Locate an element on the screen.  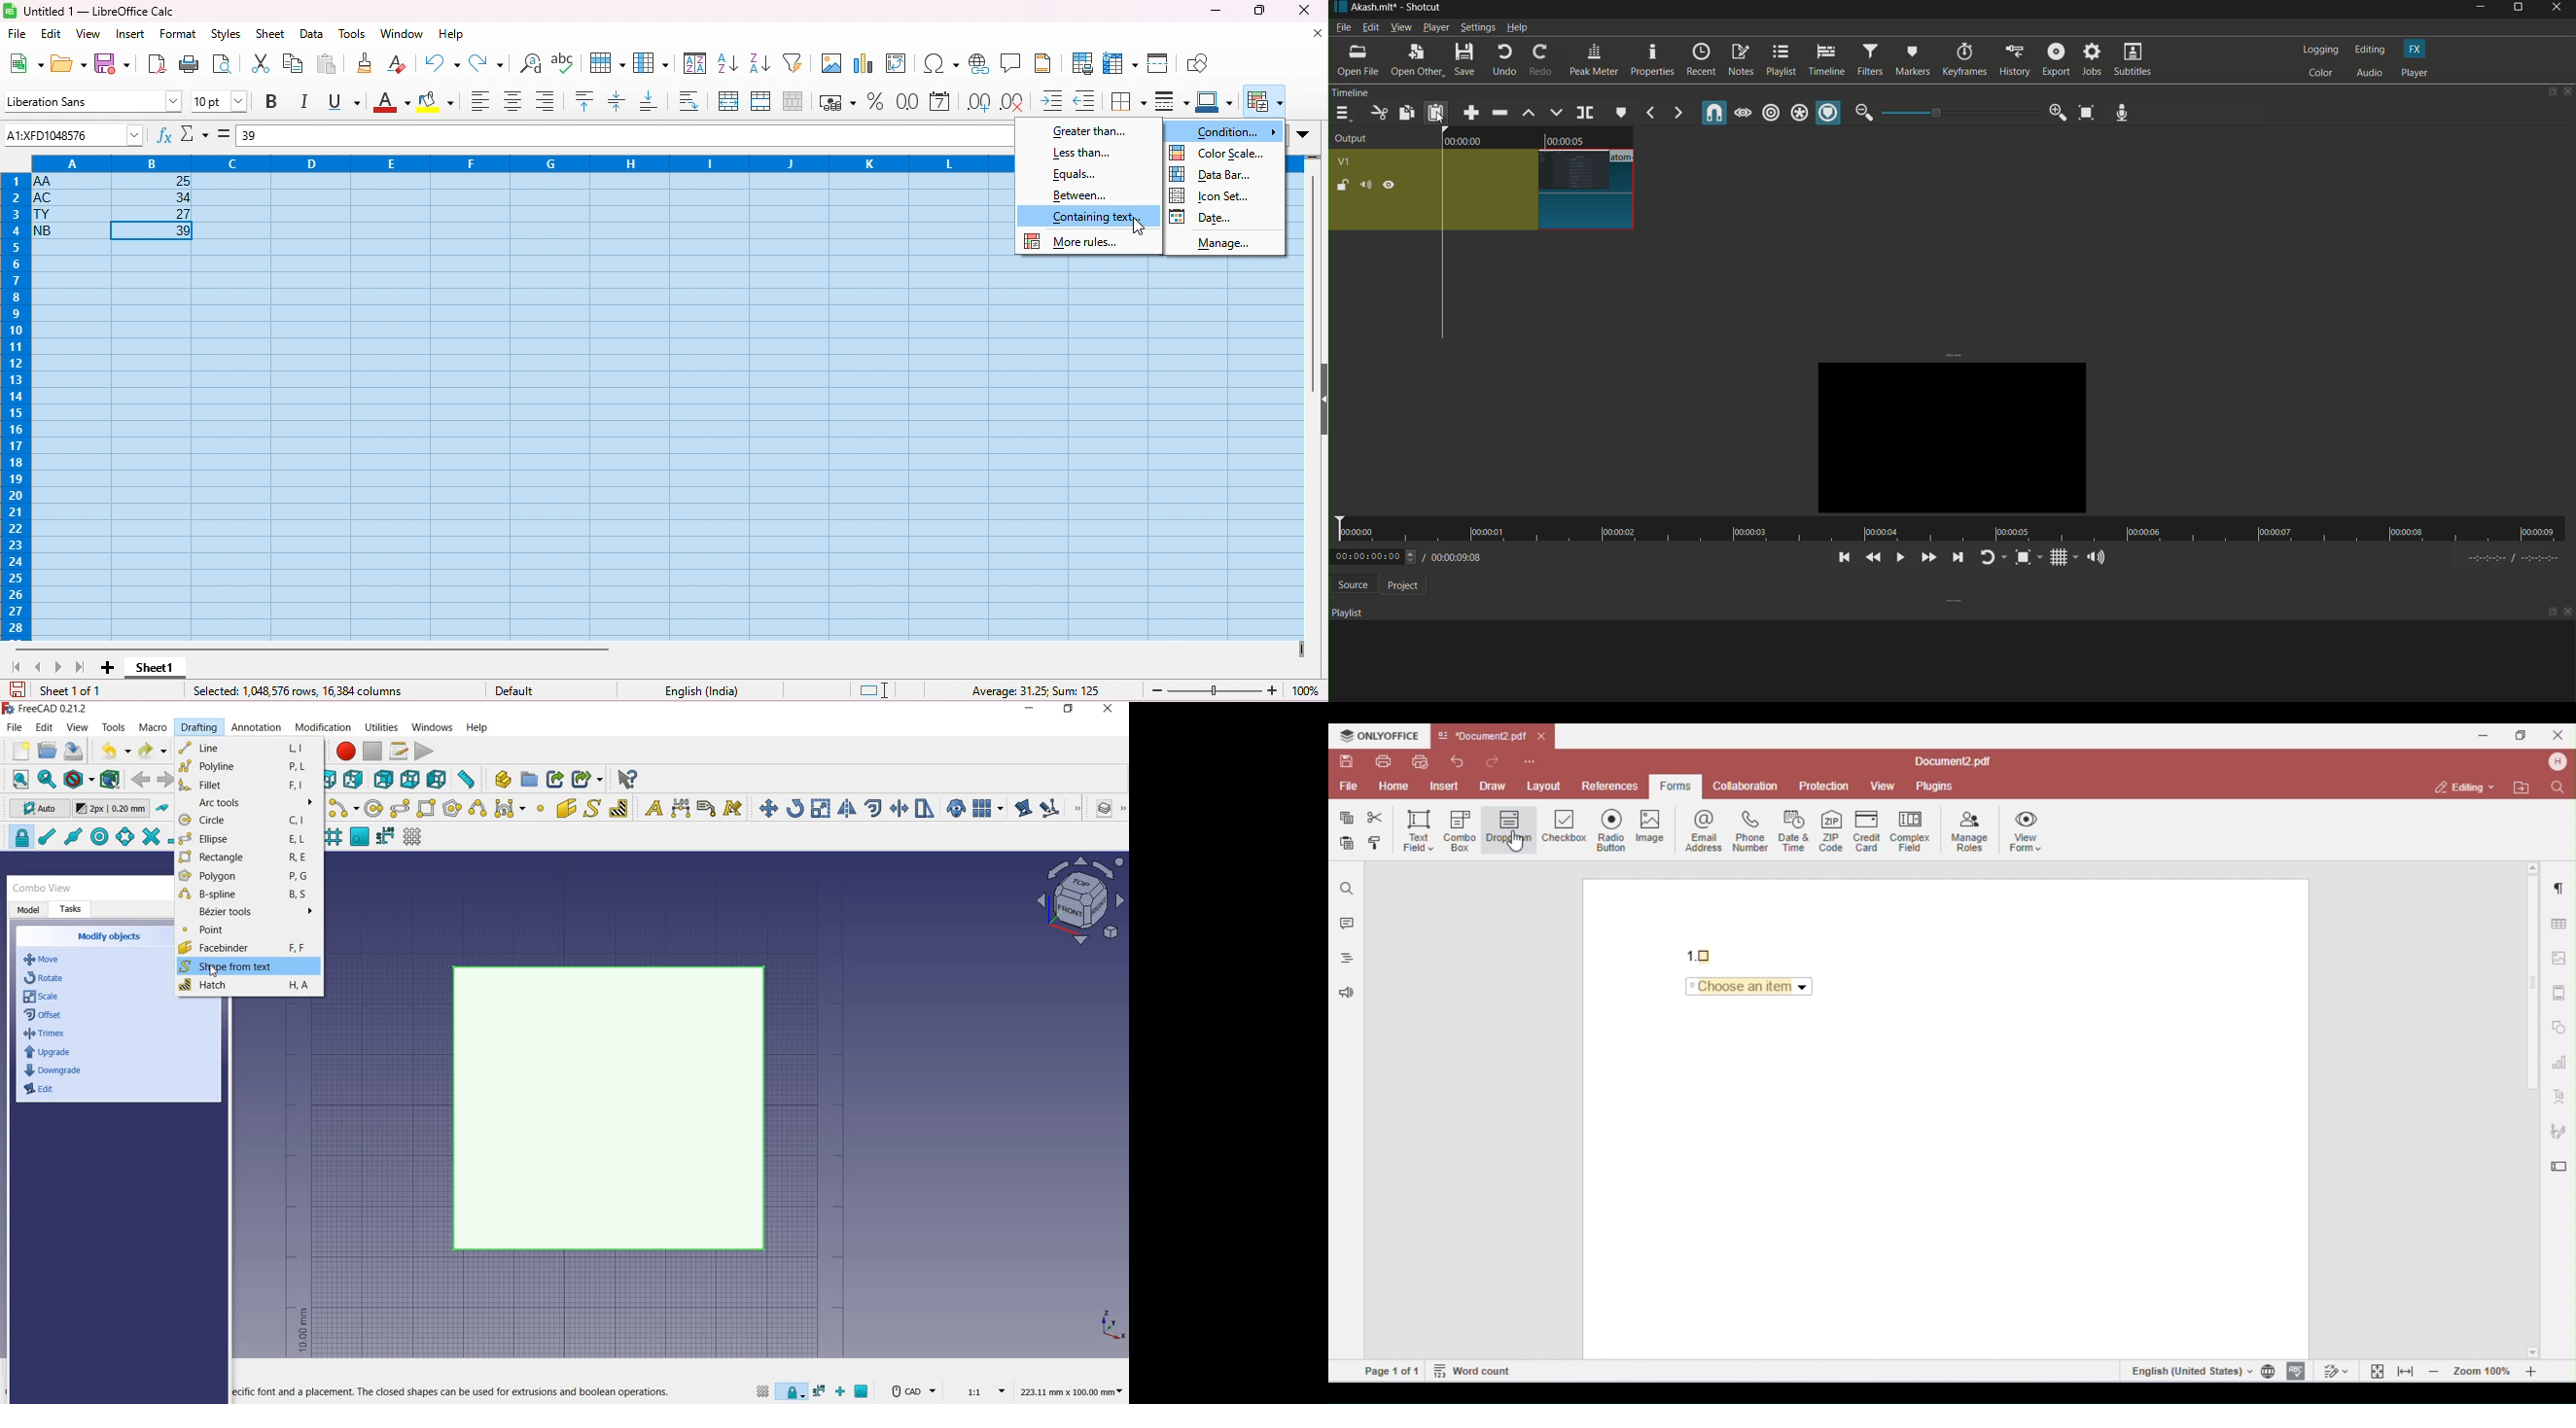
snap is located at coordinates (1716, 112).